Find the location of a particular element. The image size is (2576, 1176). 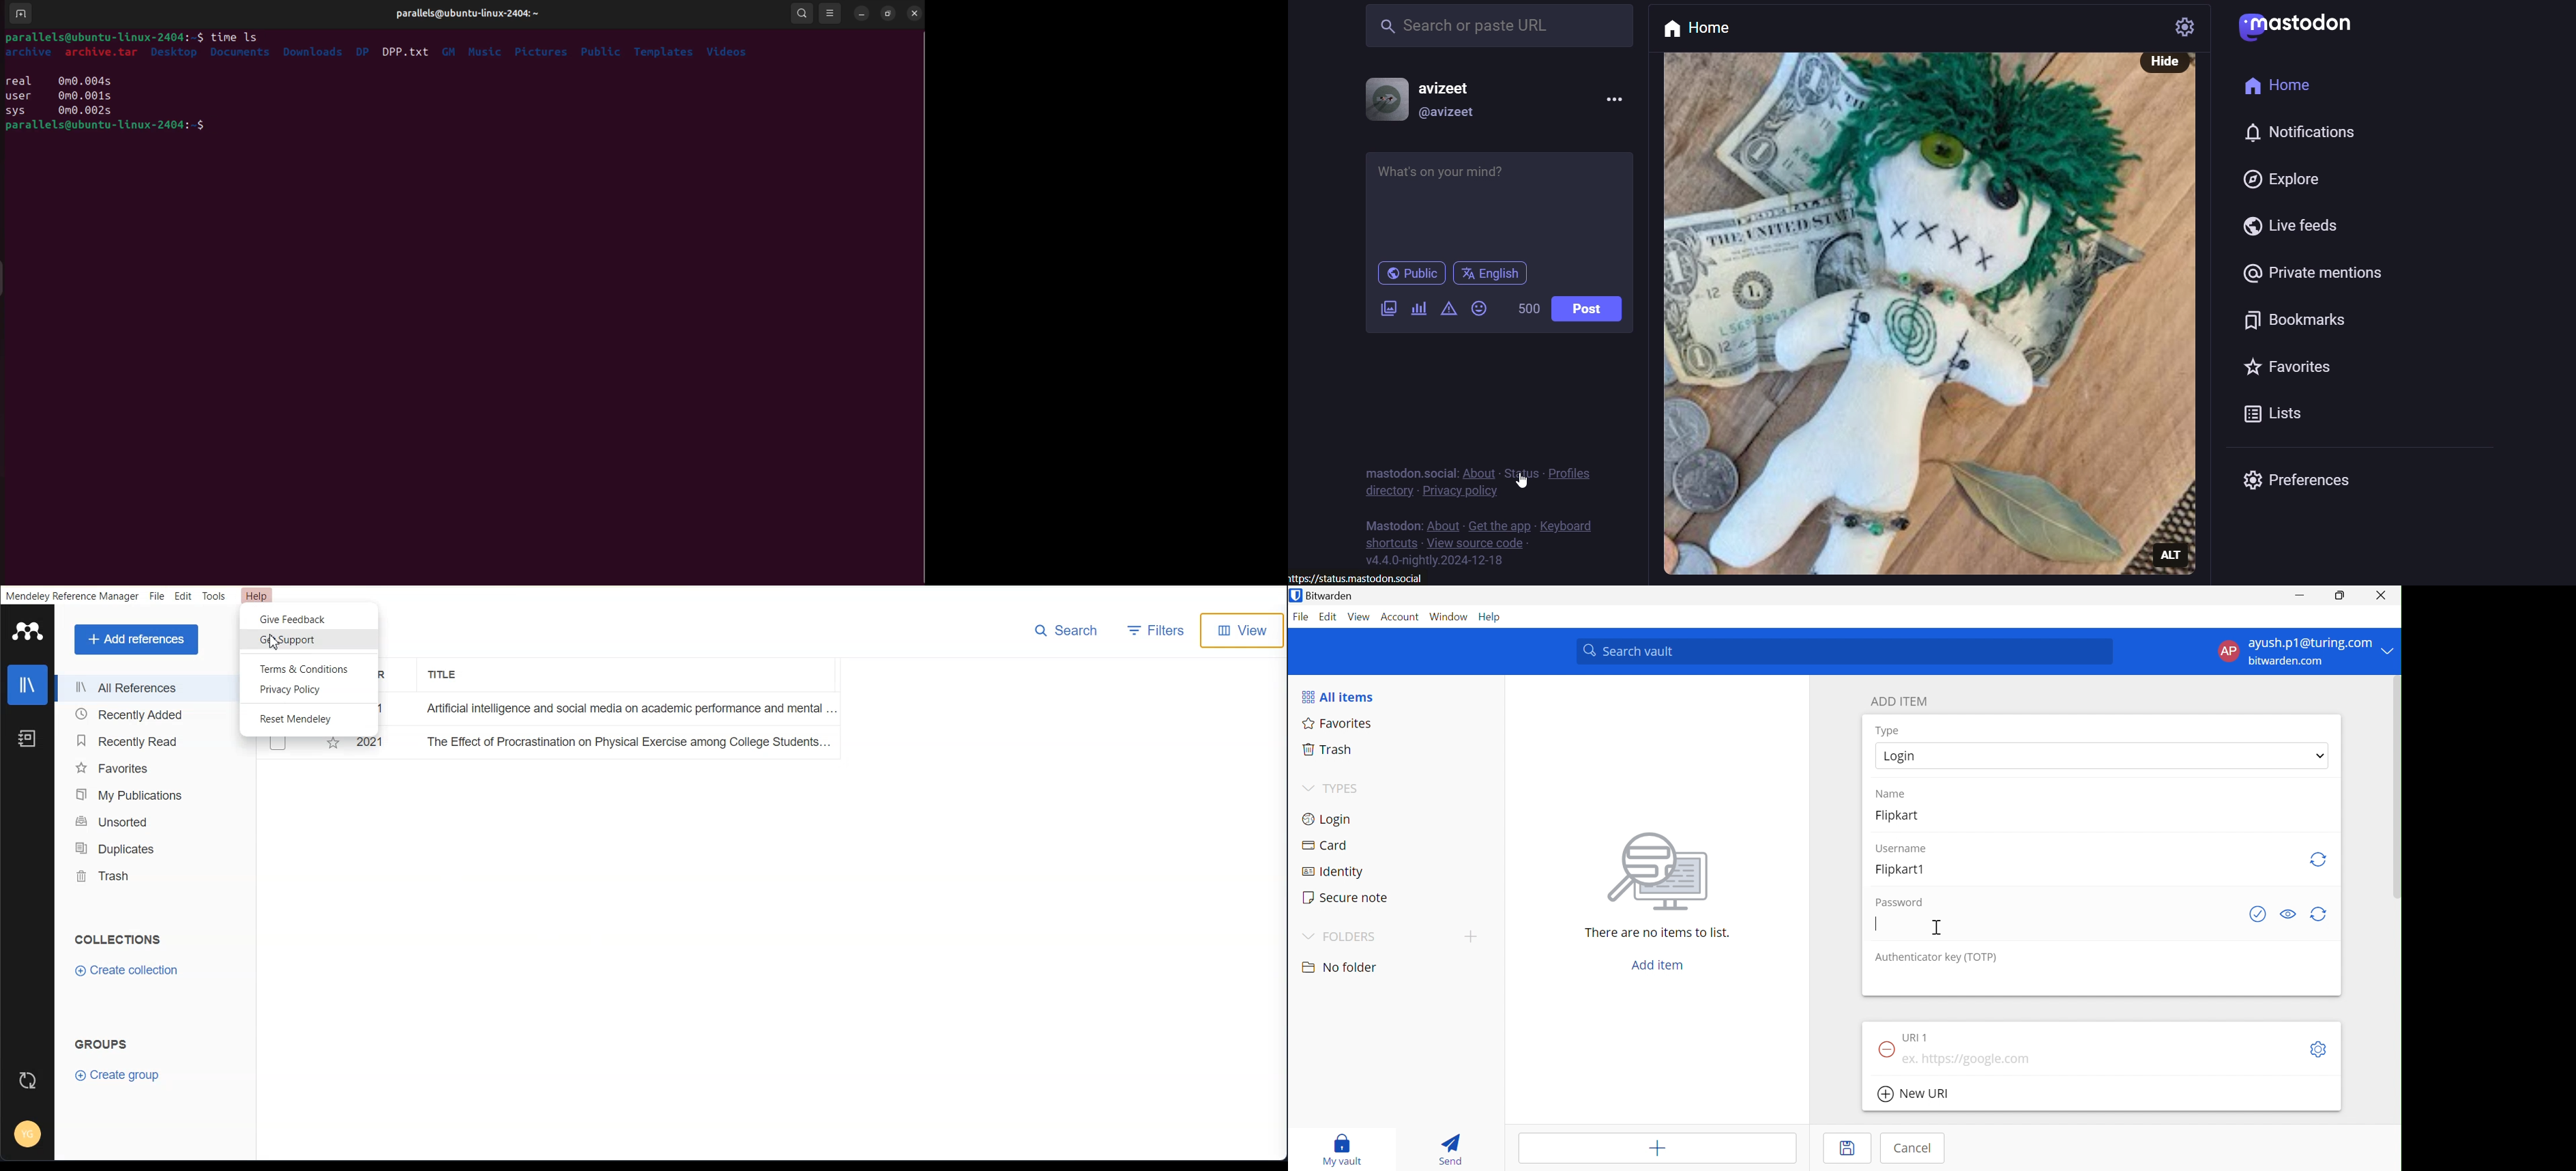

DP is located at coordinates (362, 51).